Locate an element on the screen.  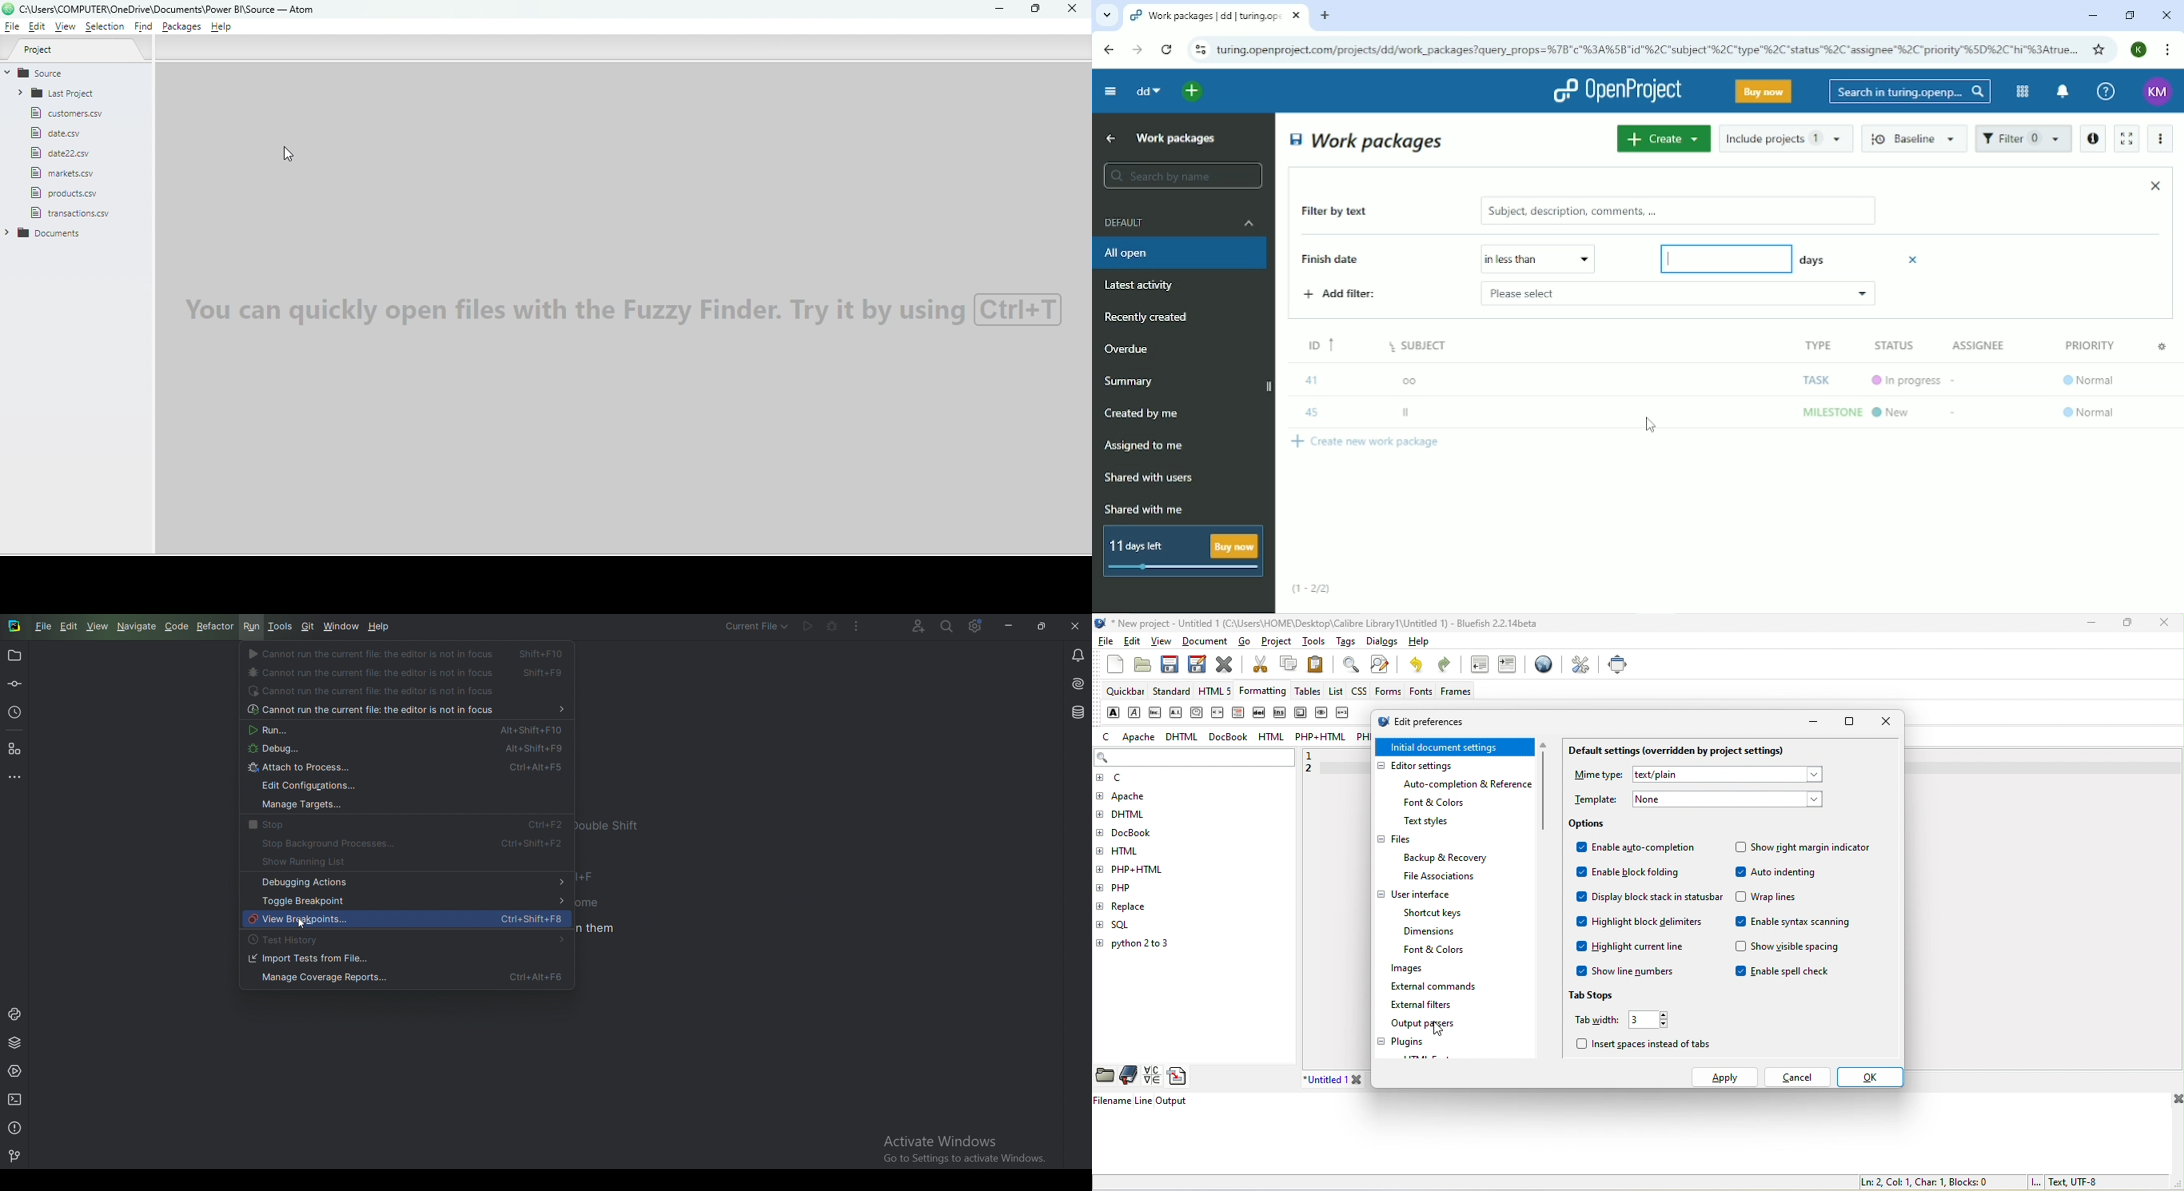
cursor movement is located at coordinates (1441, 1030).